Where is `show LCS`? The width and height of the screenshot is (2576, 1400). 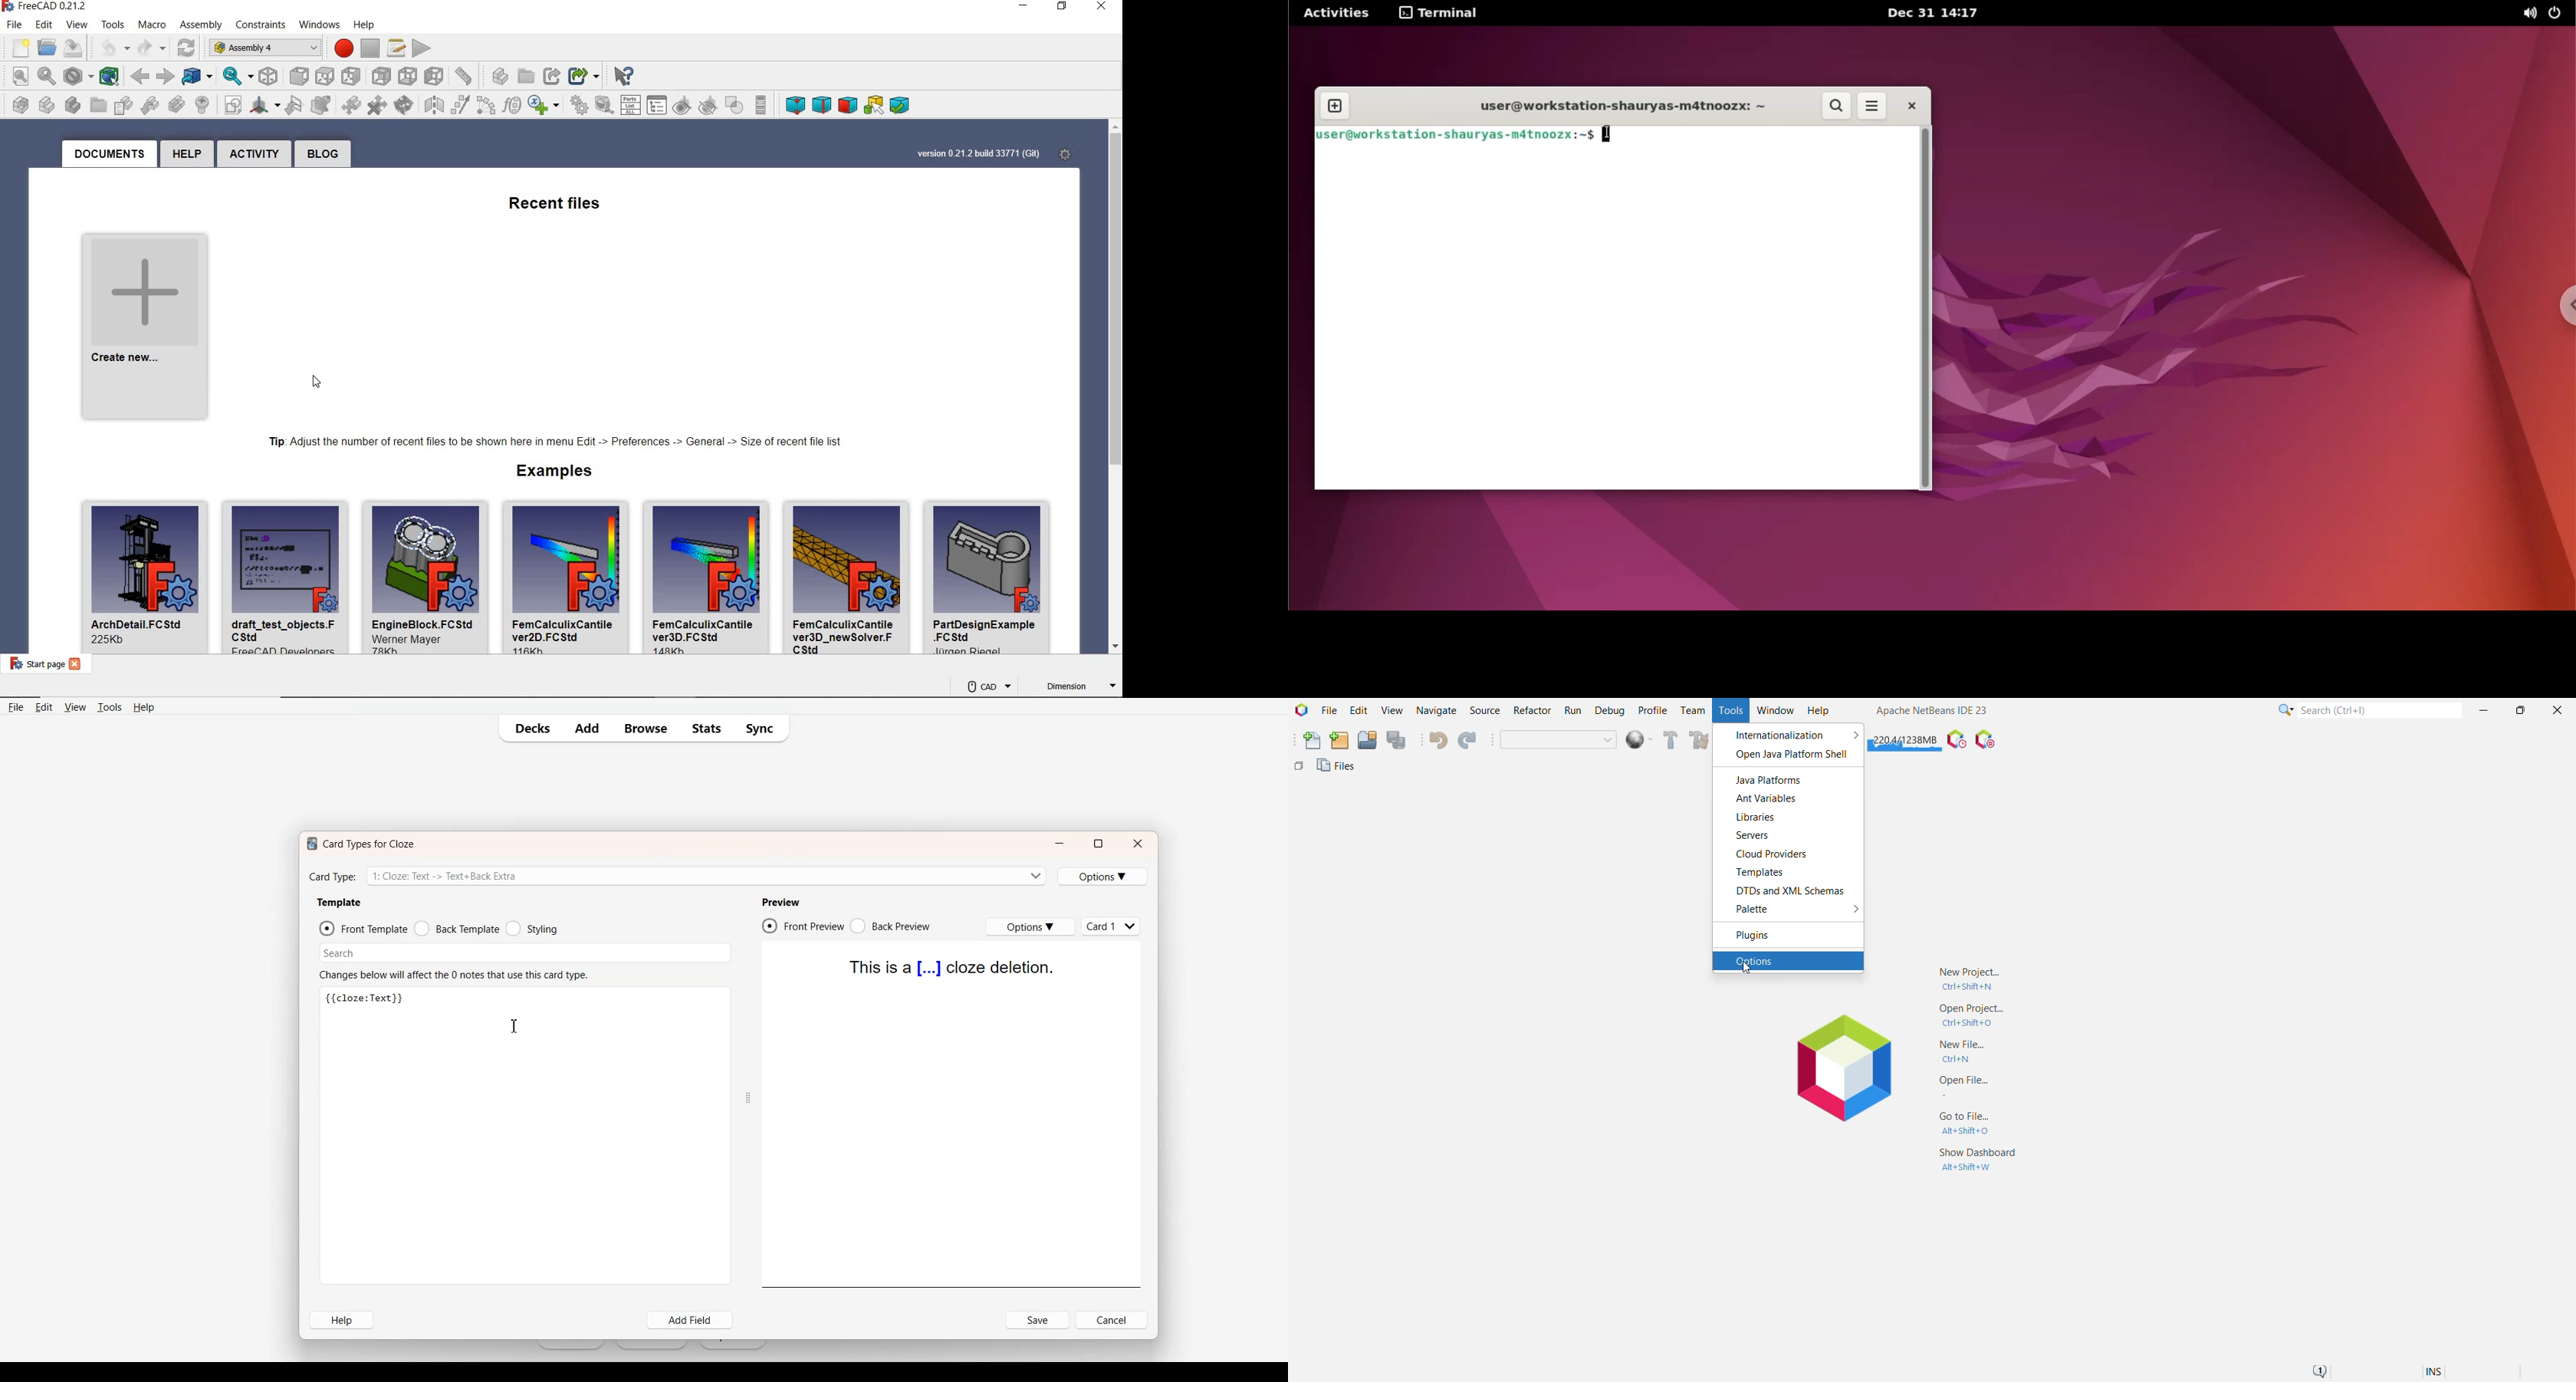
show LCS is located at coordinates (683, 104).